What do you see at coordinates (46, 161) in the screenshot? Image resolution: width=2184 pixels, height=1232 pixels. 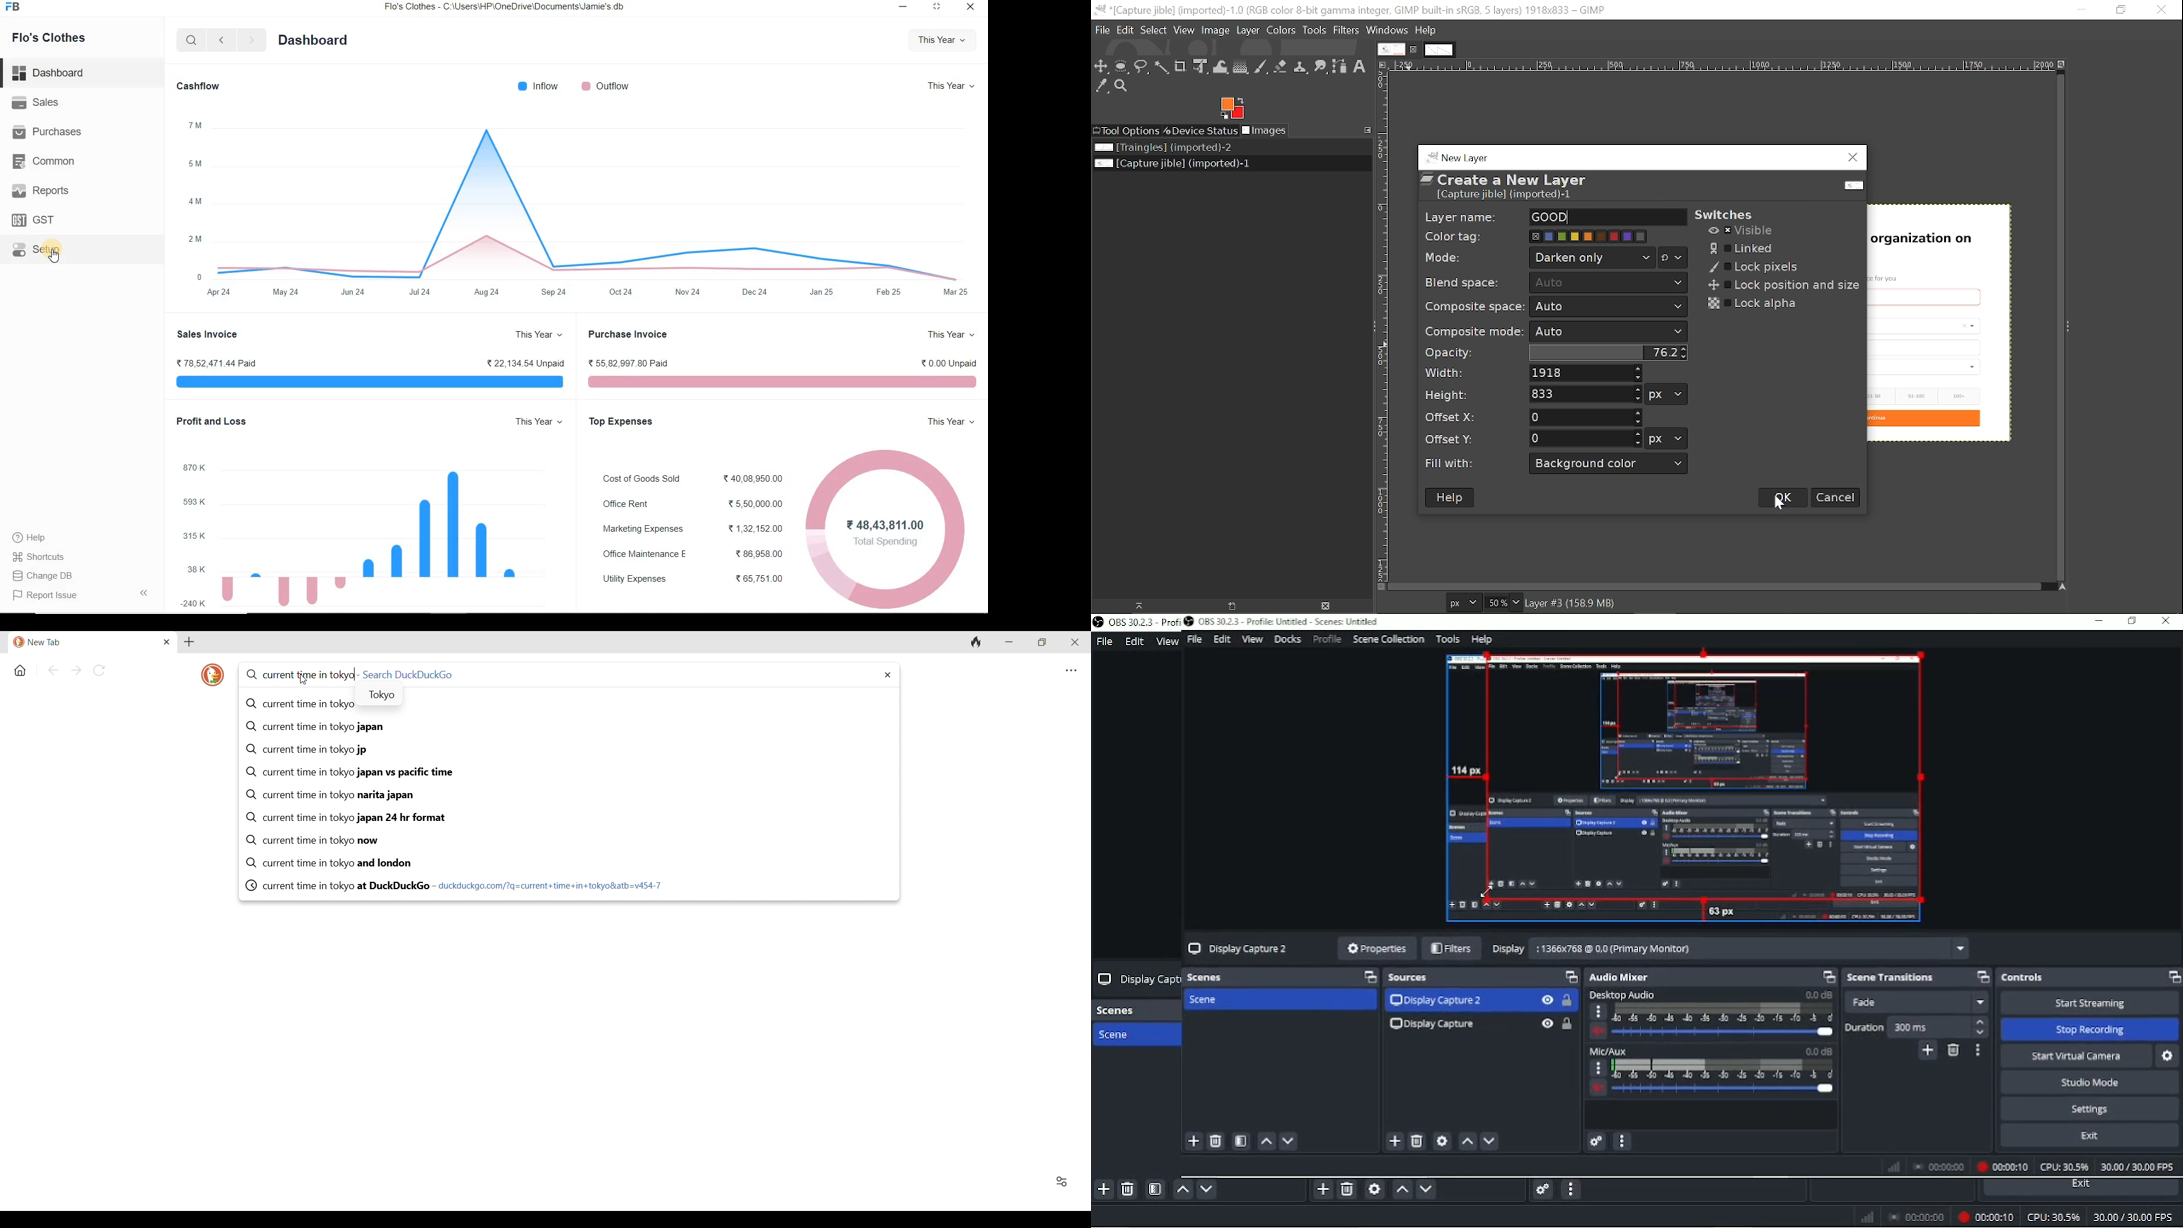 I see `Common` at bounding box center [46, 161].